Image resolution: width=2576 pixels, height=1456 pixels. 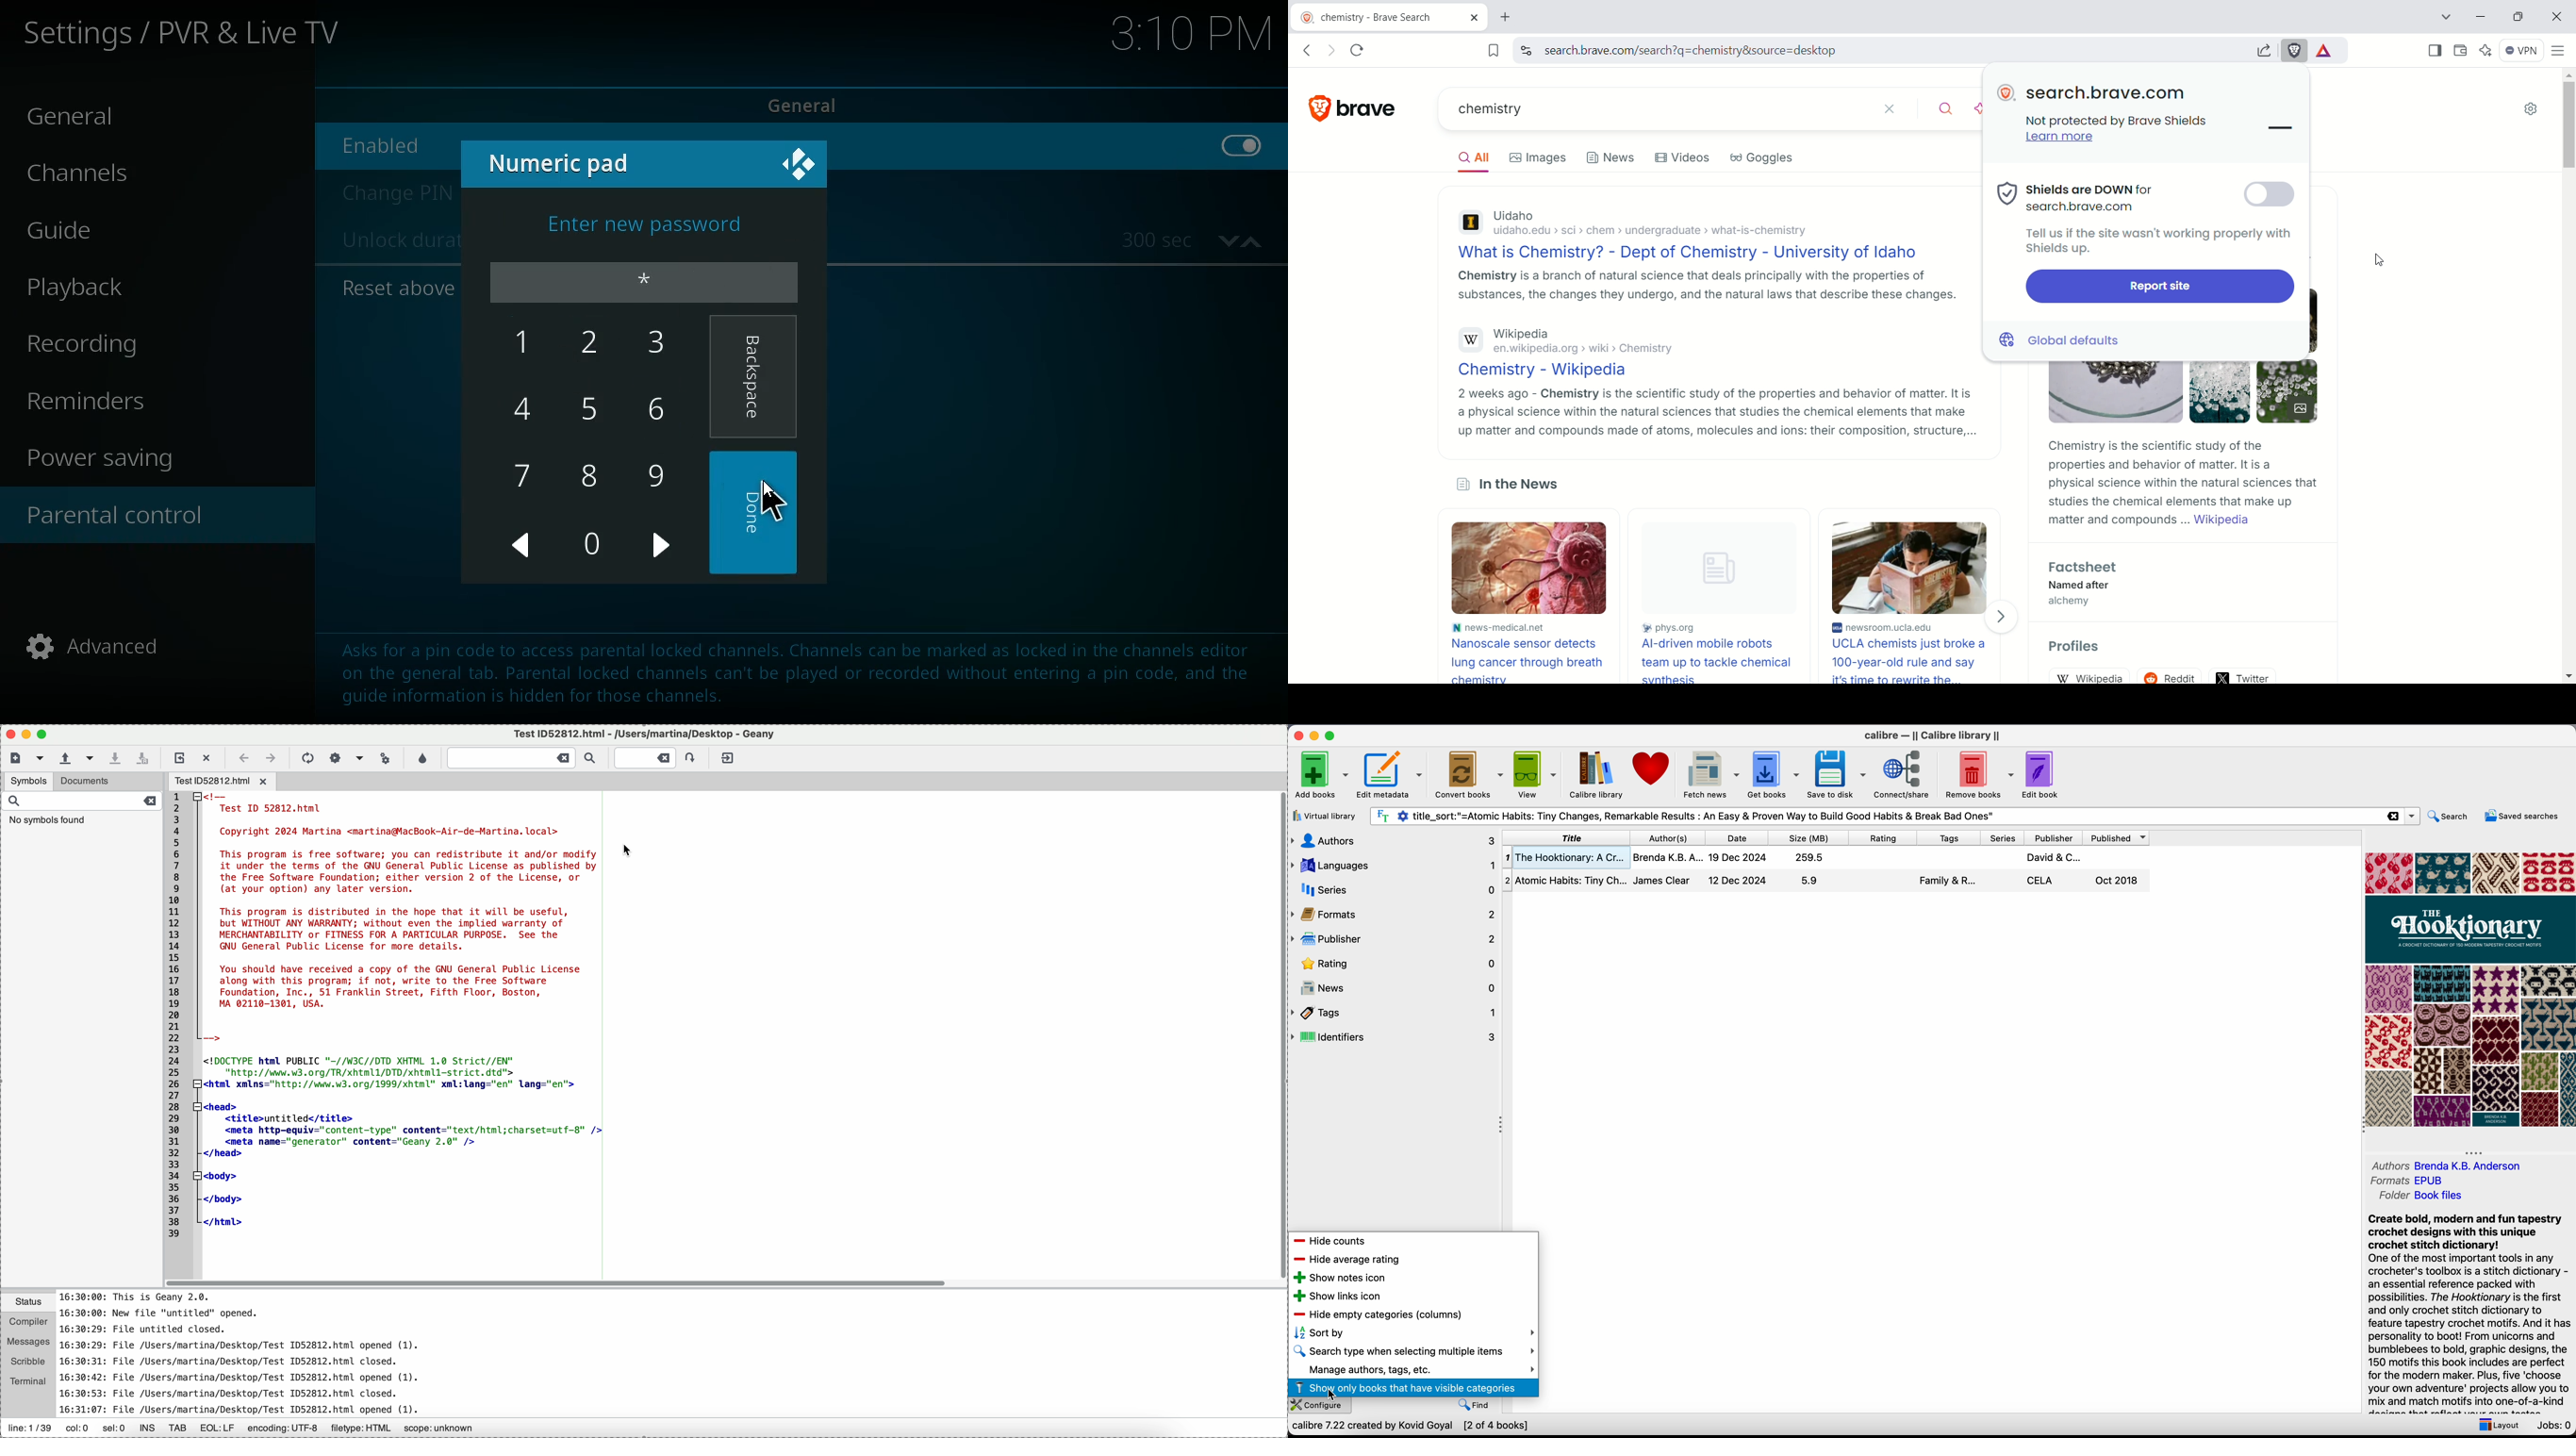 What do you see at coordinates (289, 1352) in the screenshot?
I see `16:30:00 This is Geany 2.0. 16:30:00 New file "untitled" open. 16:30:29 file untitled closed` at bounding box center [289, 1352].